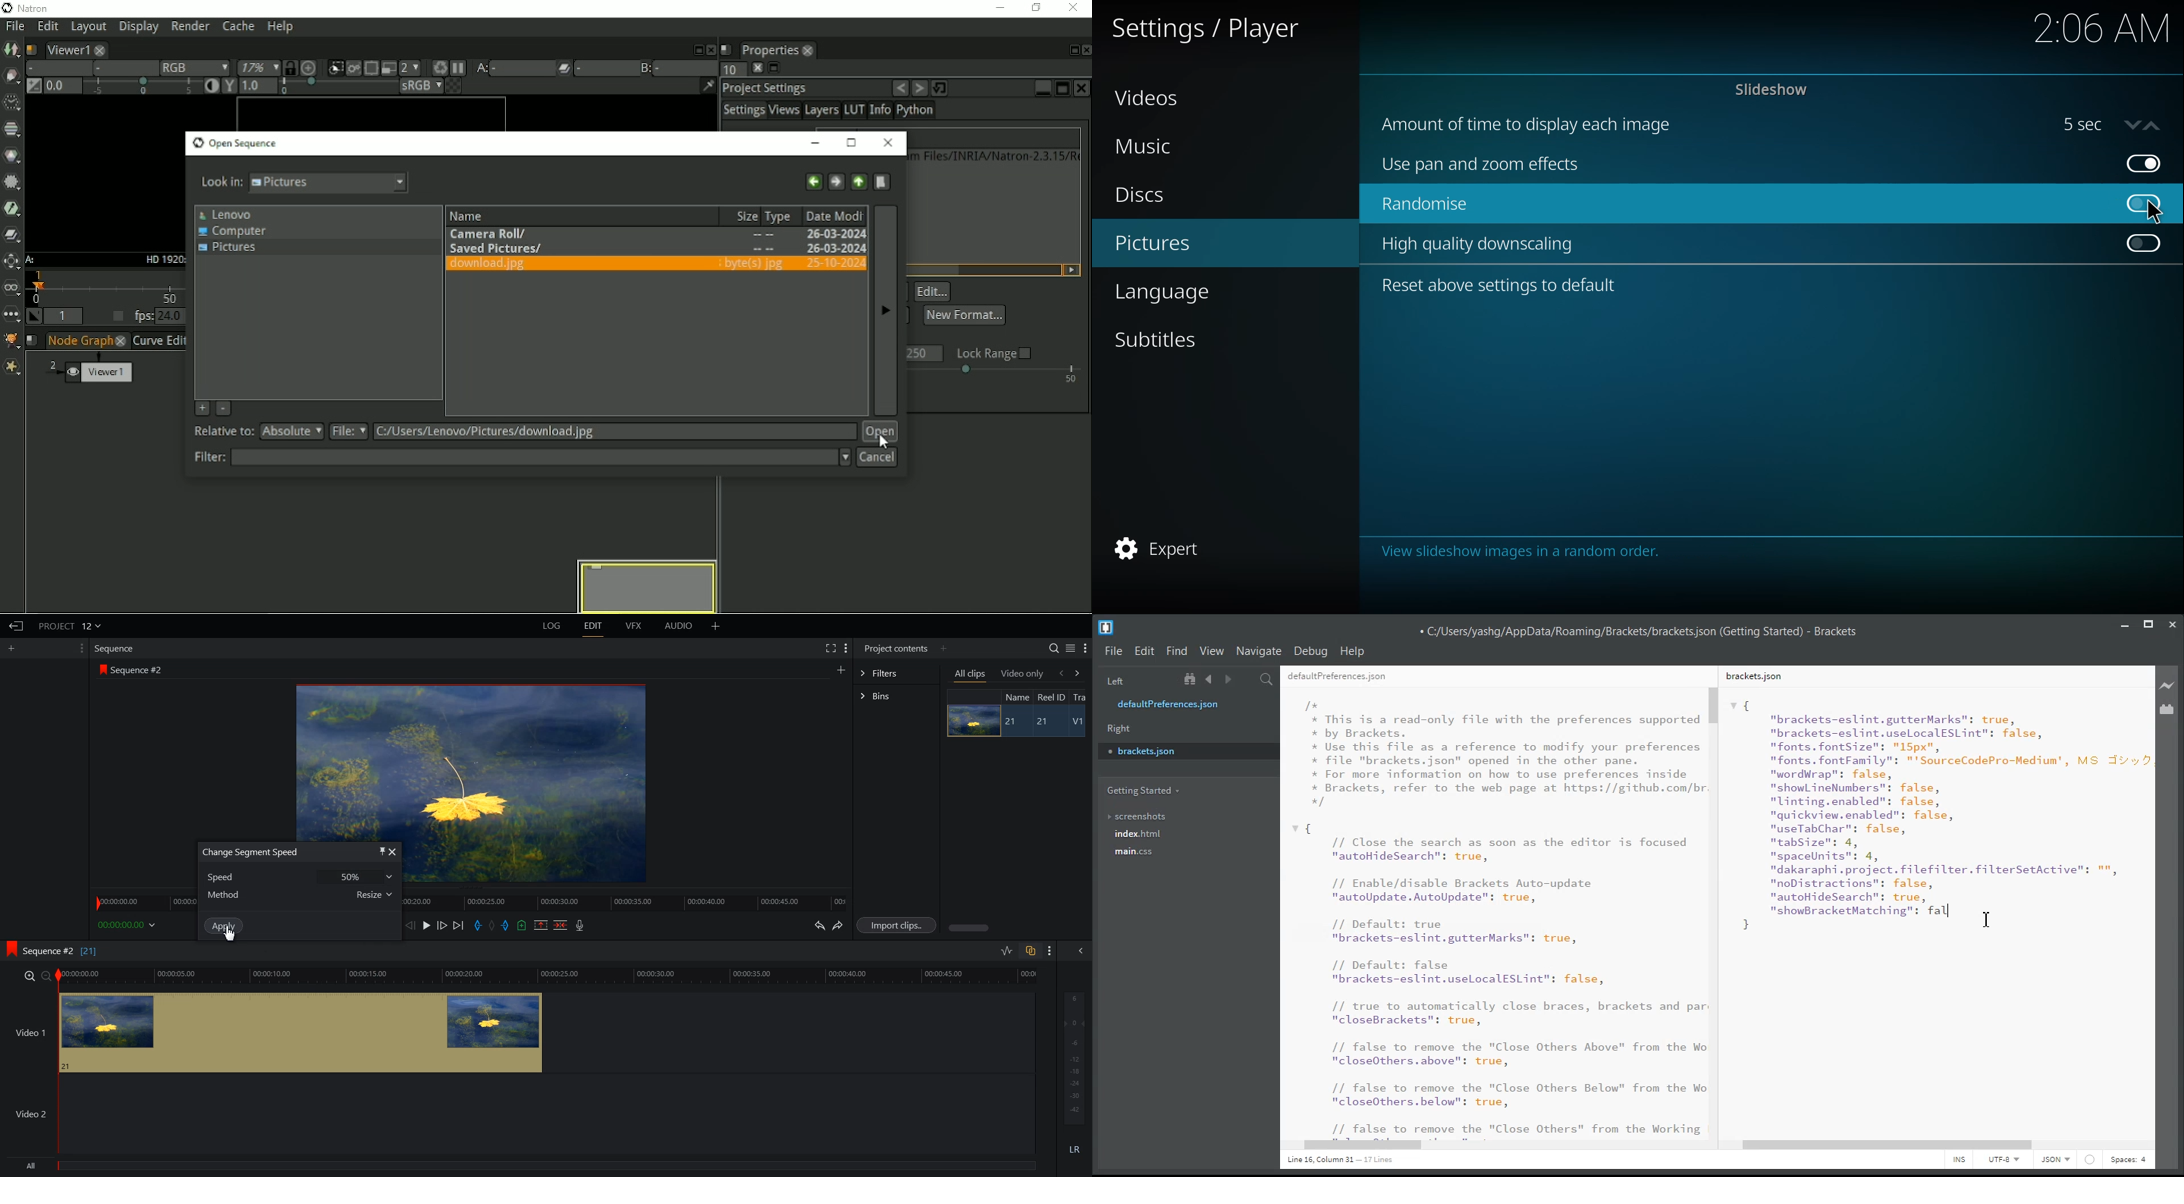 The width and height of the screenshot is (2184, 1204). What do you see at coordinates (1506, 754) in the screenshot?
I see `/*

* This is a read-only file with the preferences supported
* by Brackets.

* Use this file as a reference to modify your preferences
* file "brackets.json" opened in the other pane.

* For more information on how to use preferences inside

* Brackets, refer to the web page at https://github.com/br
*/` at bounding box center [1506, 754].